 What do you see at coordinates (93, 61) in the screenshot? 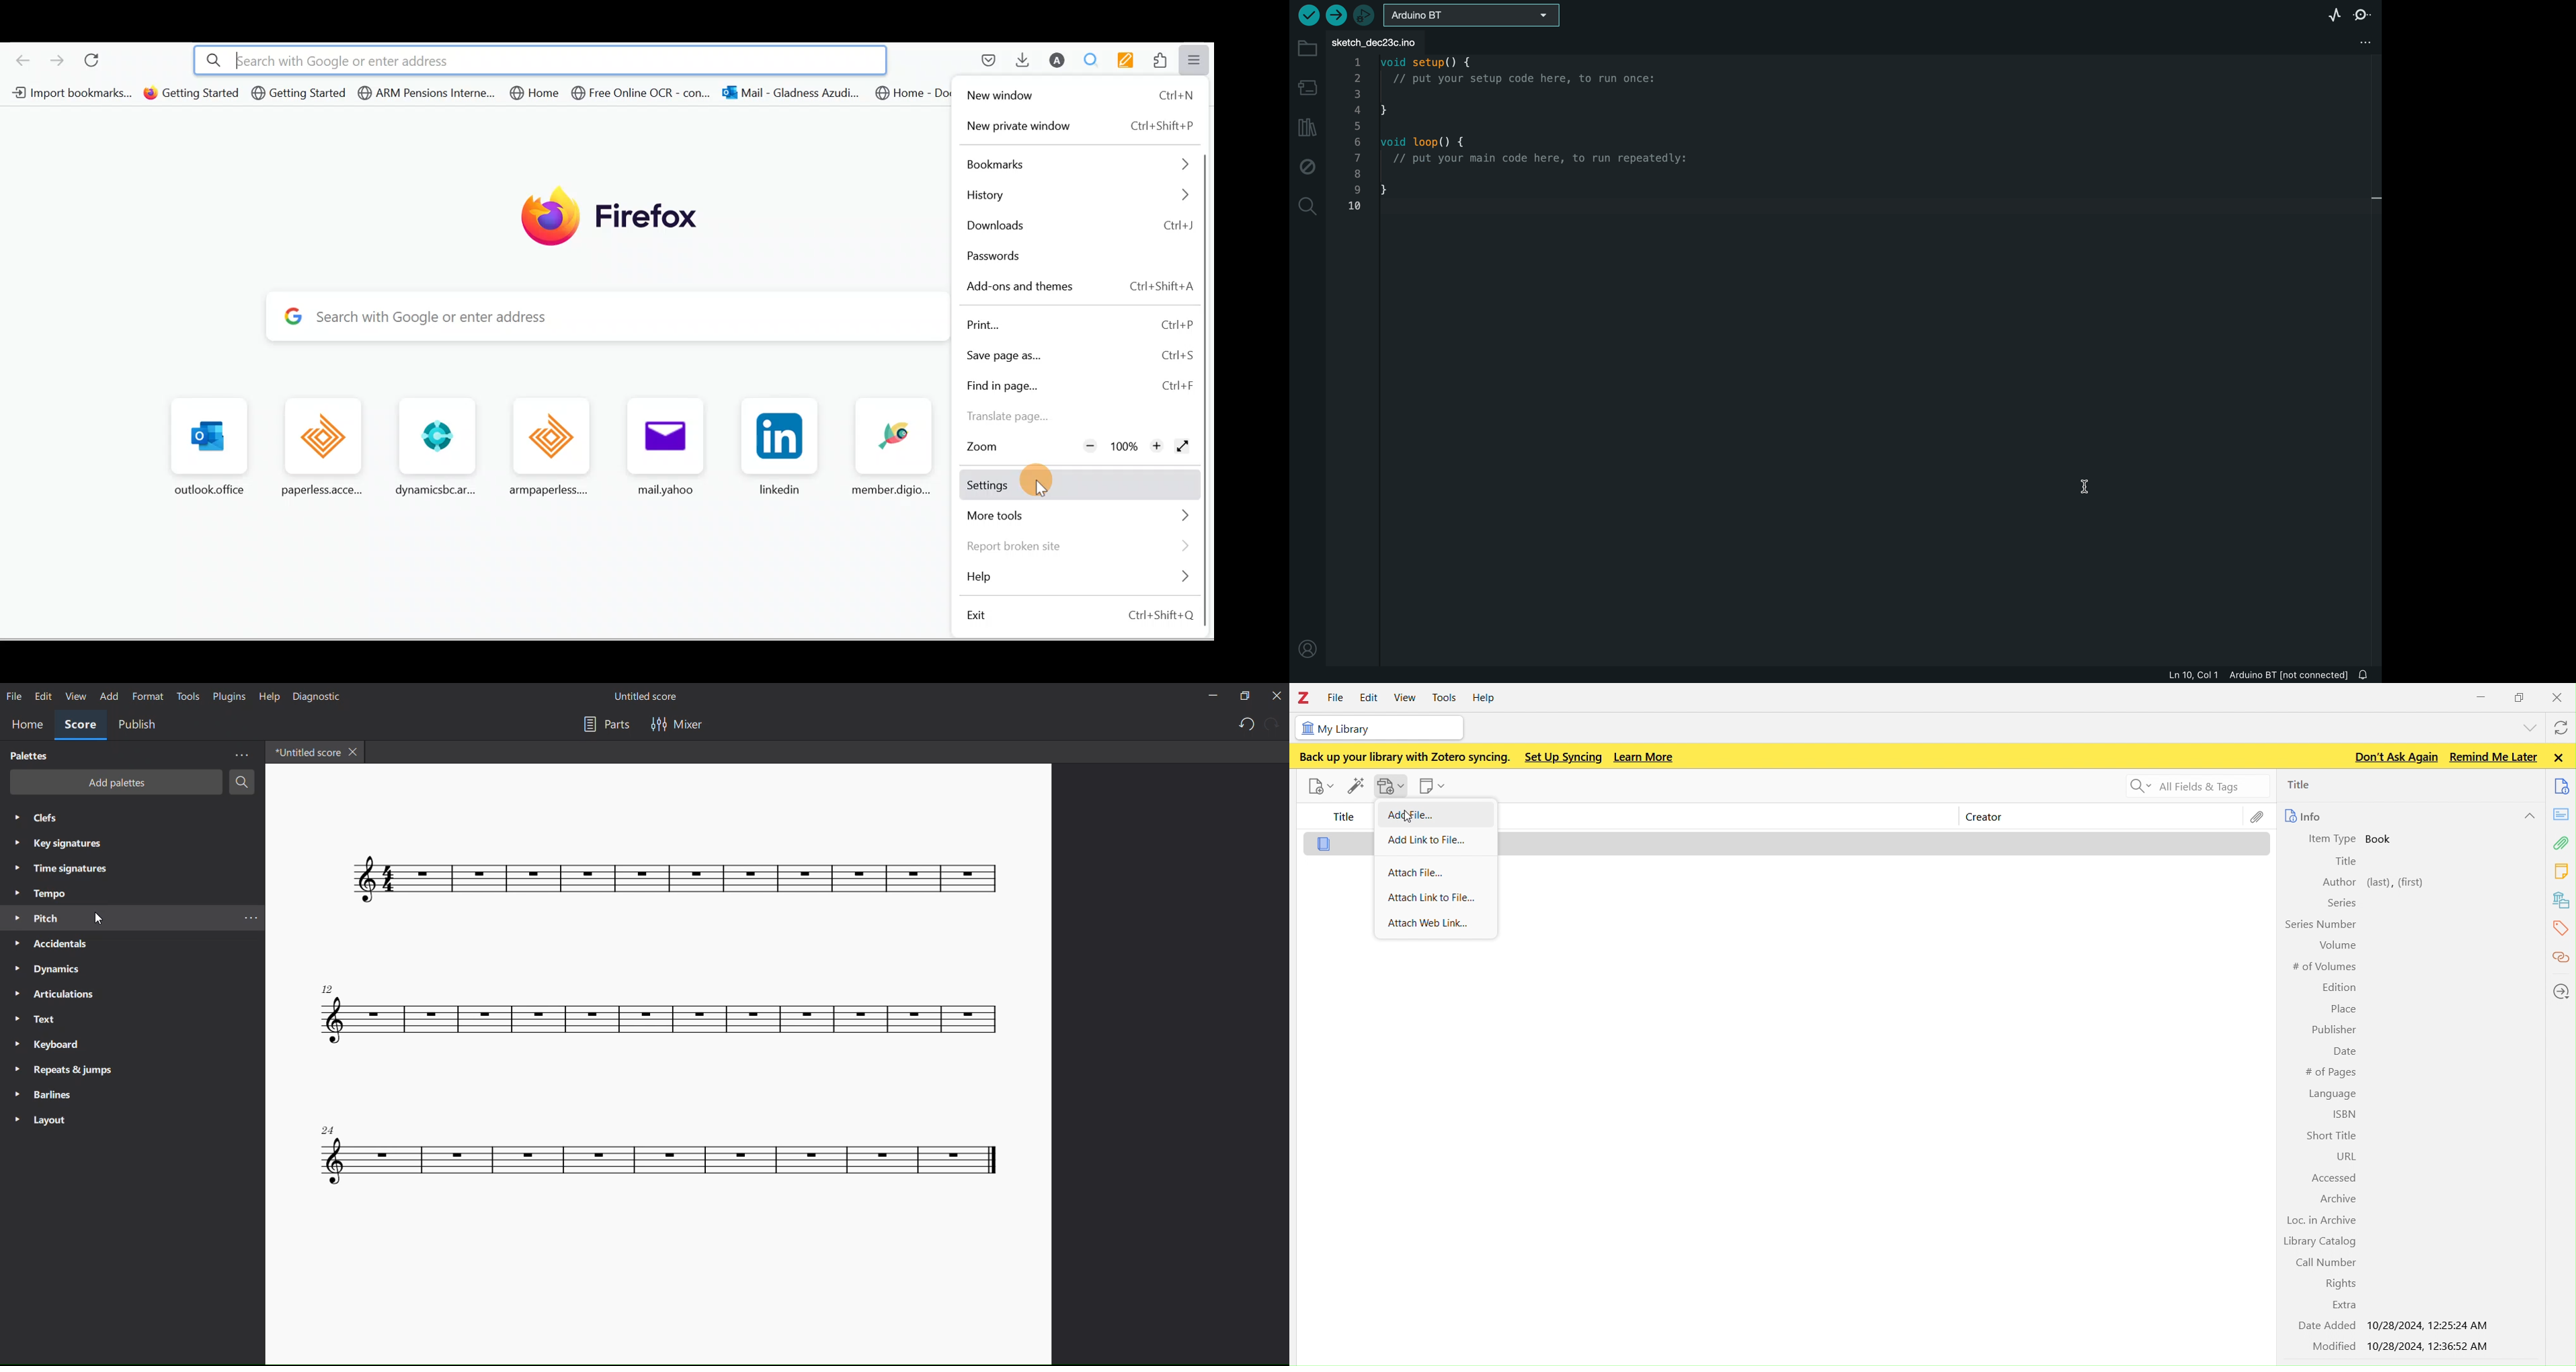
I see `Reload current page` at bounding box center [93, 61].